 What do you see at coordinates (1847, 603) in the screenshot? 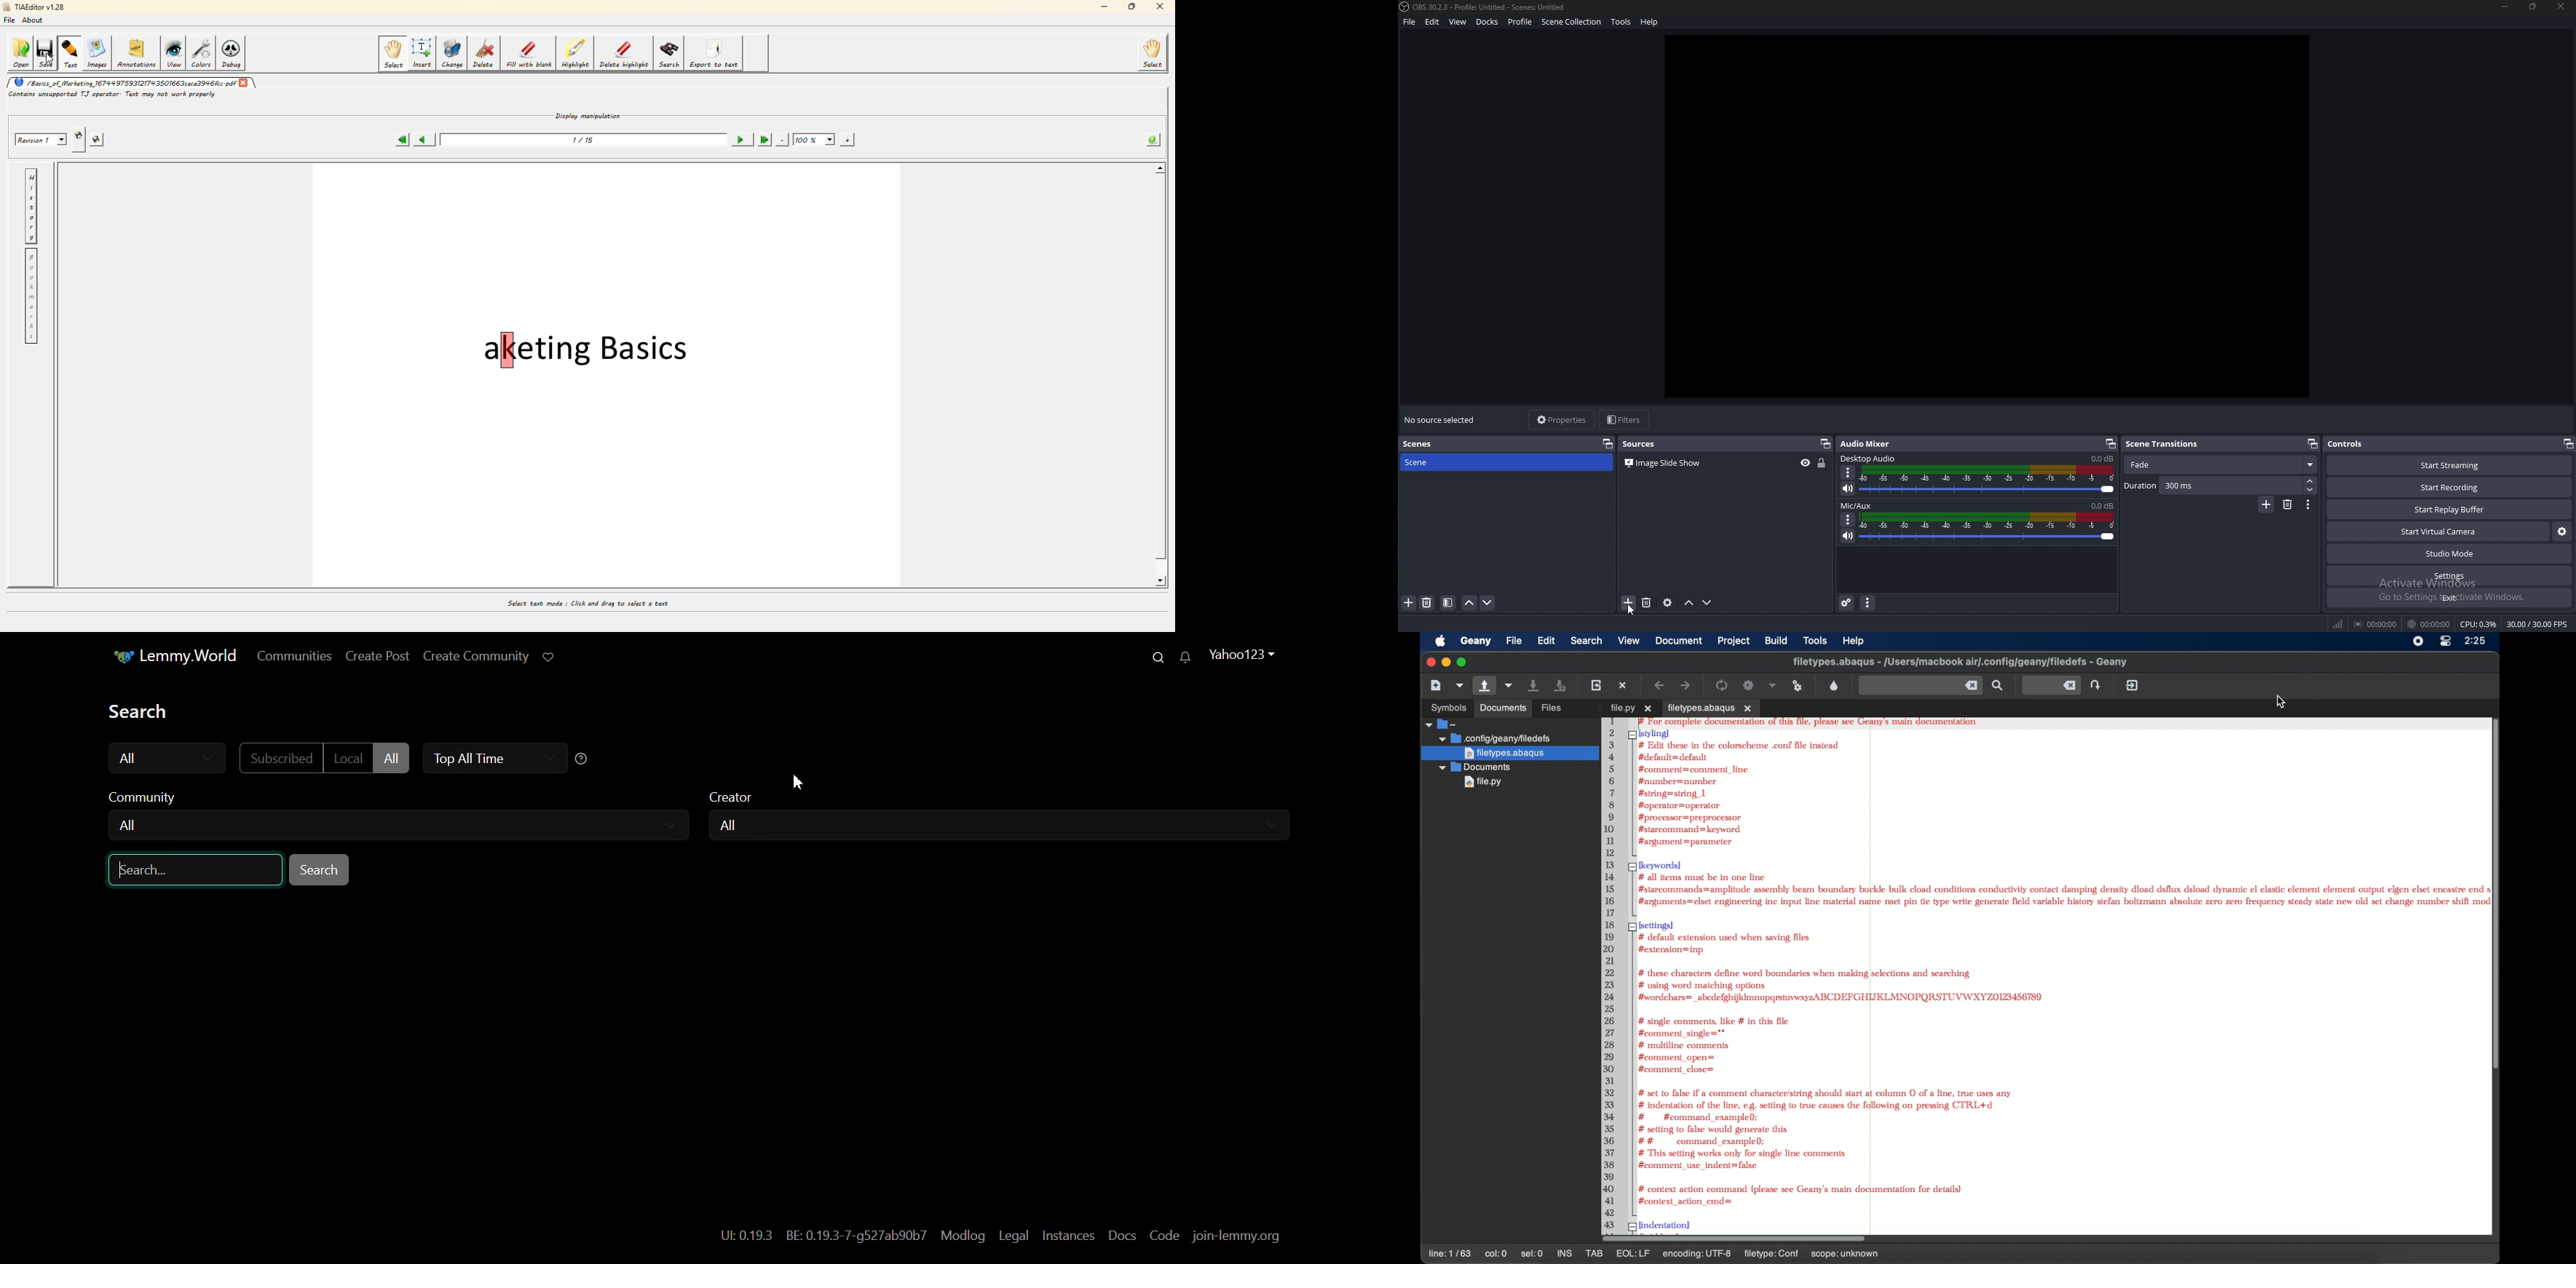
I see `advanced audio properties` at bounding box center [1847, 603].